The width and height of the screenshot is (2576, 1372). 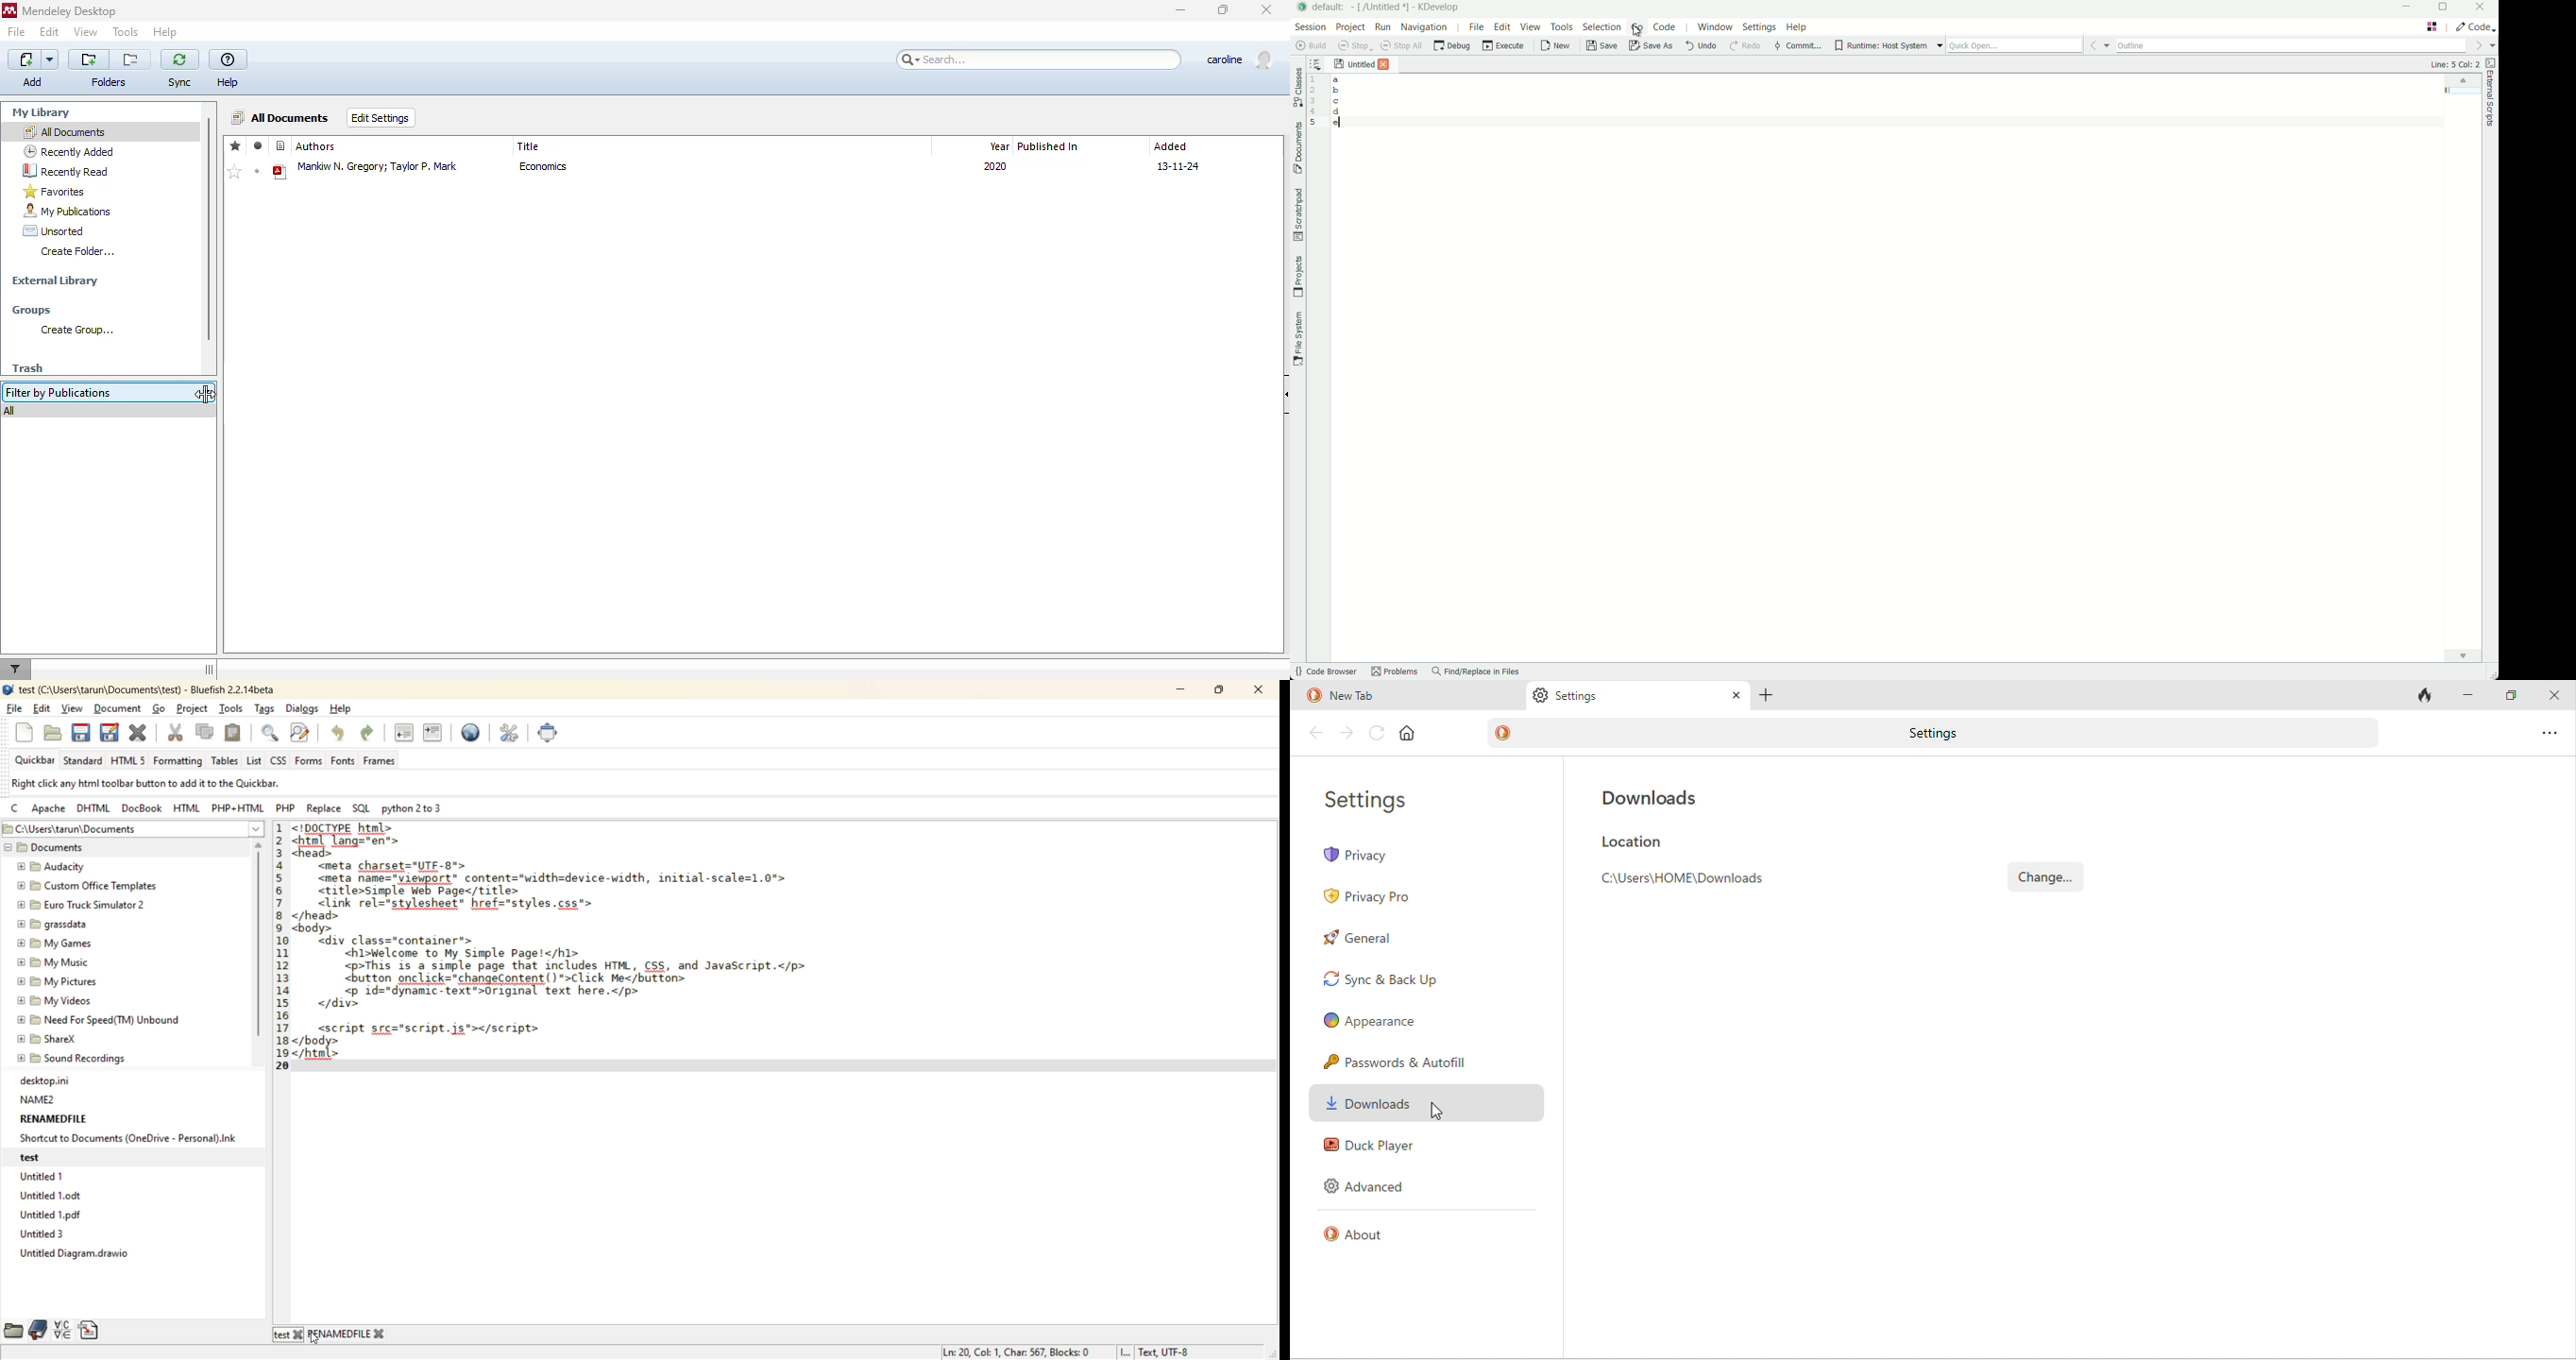 I want to click on document, so click(x=121, y=708).